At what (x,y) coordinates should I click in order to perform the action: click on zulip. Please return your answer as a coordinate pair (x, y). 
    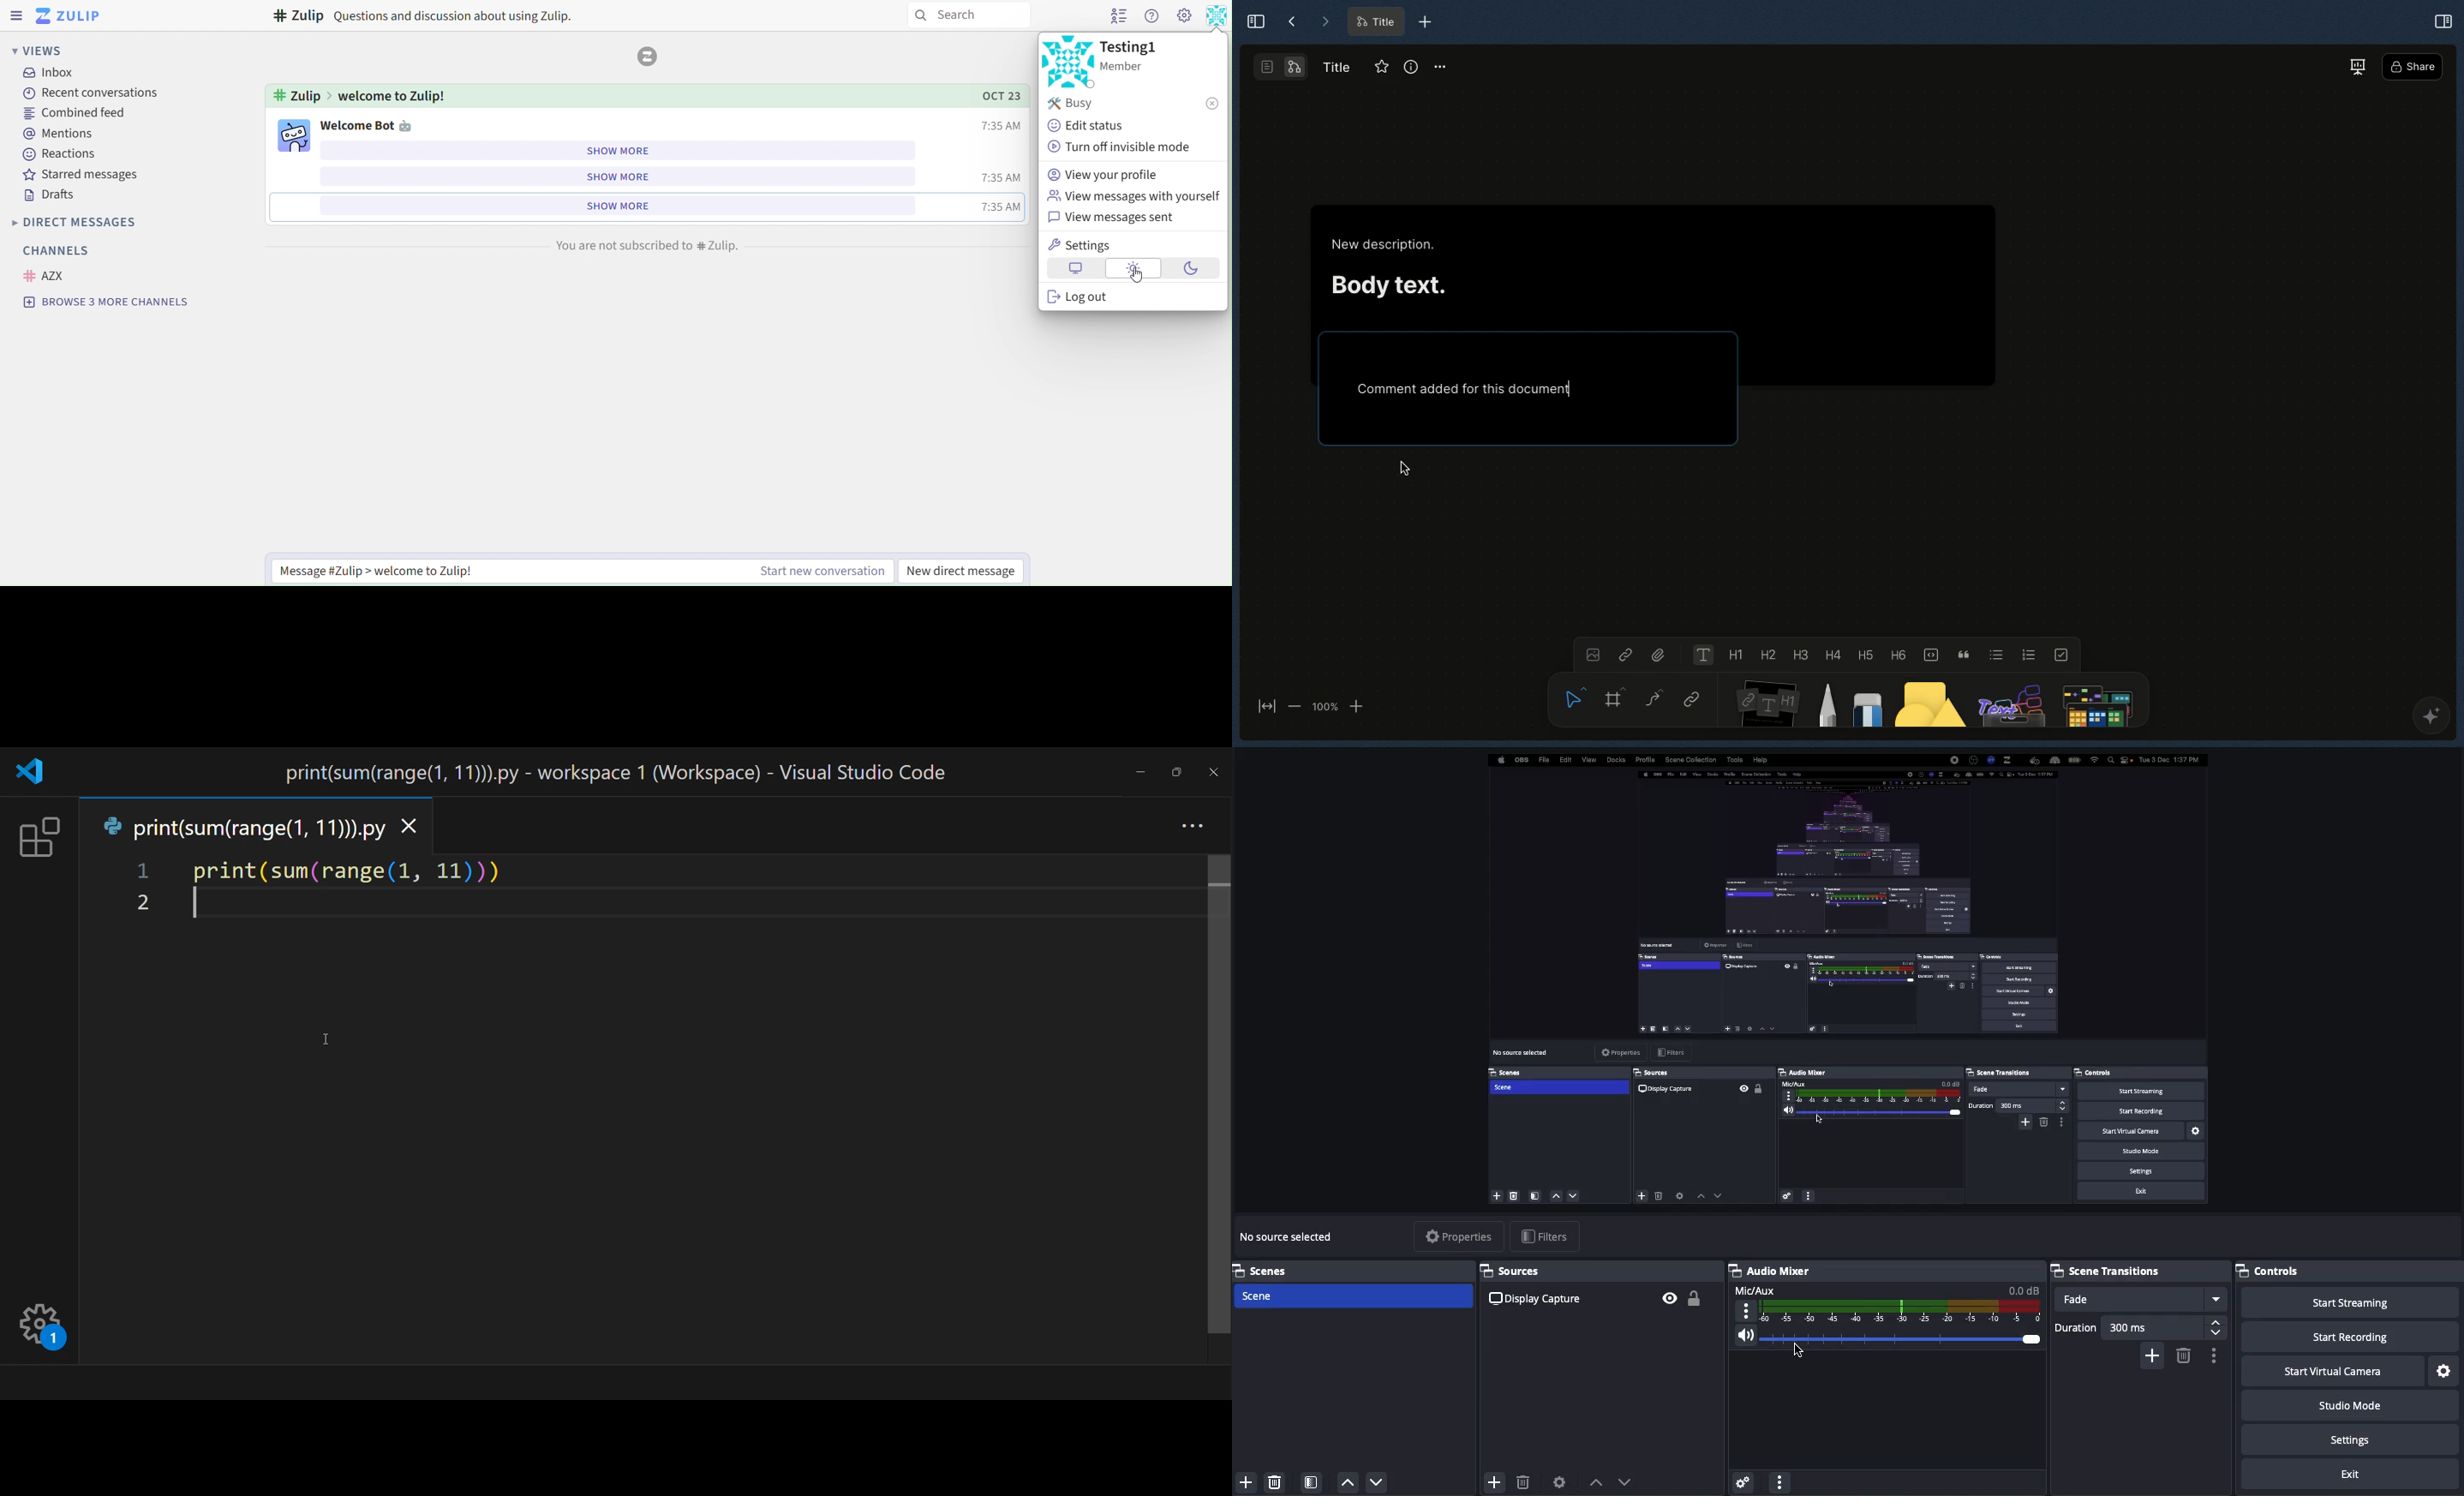
    Looking at the image, I should click on (68, 15).